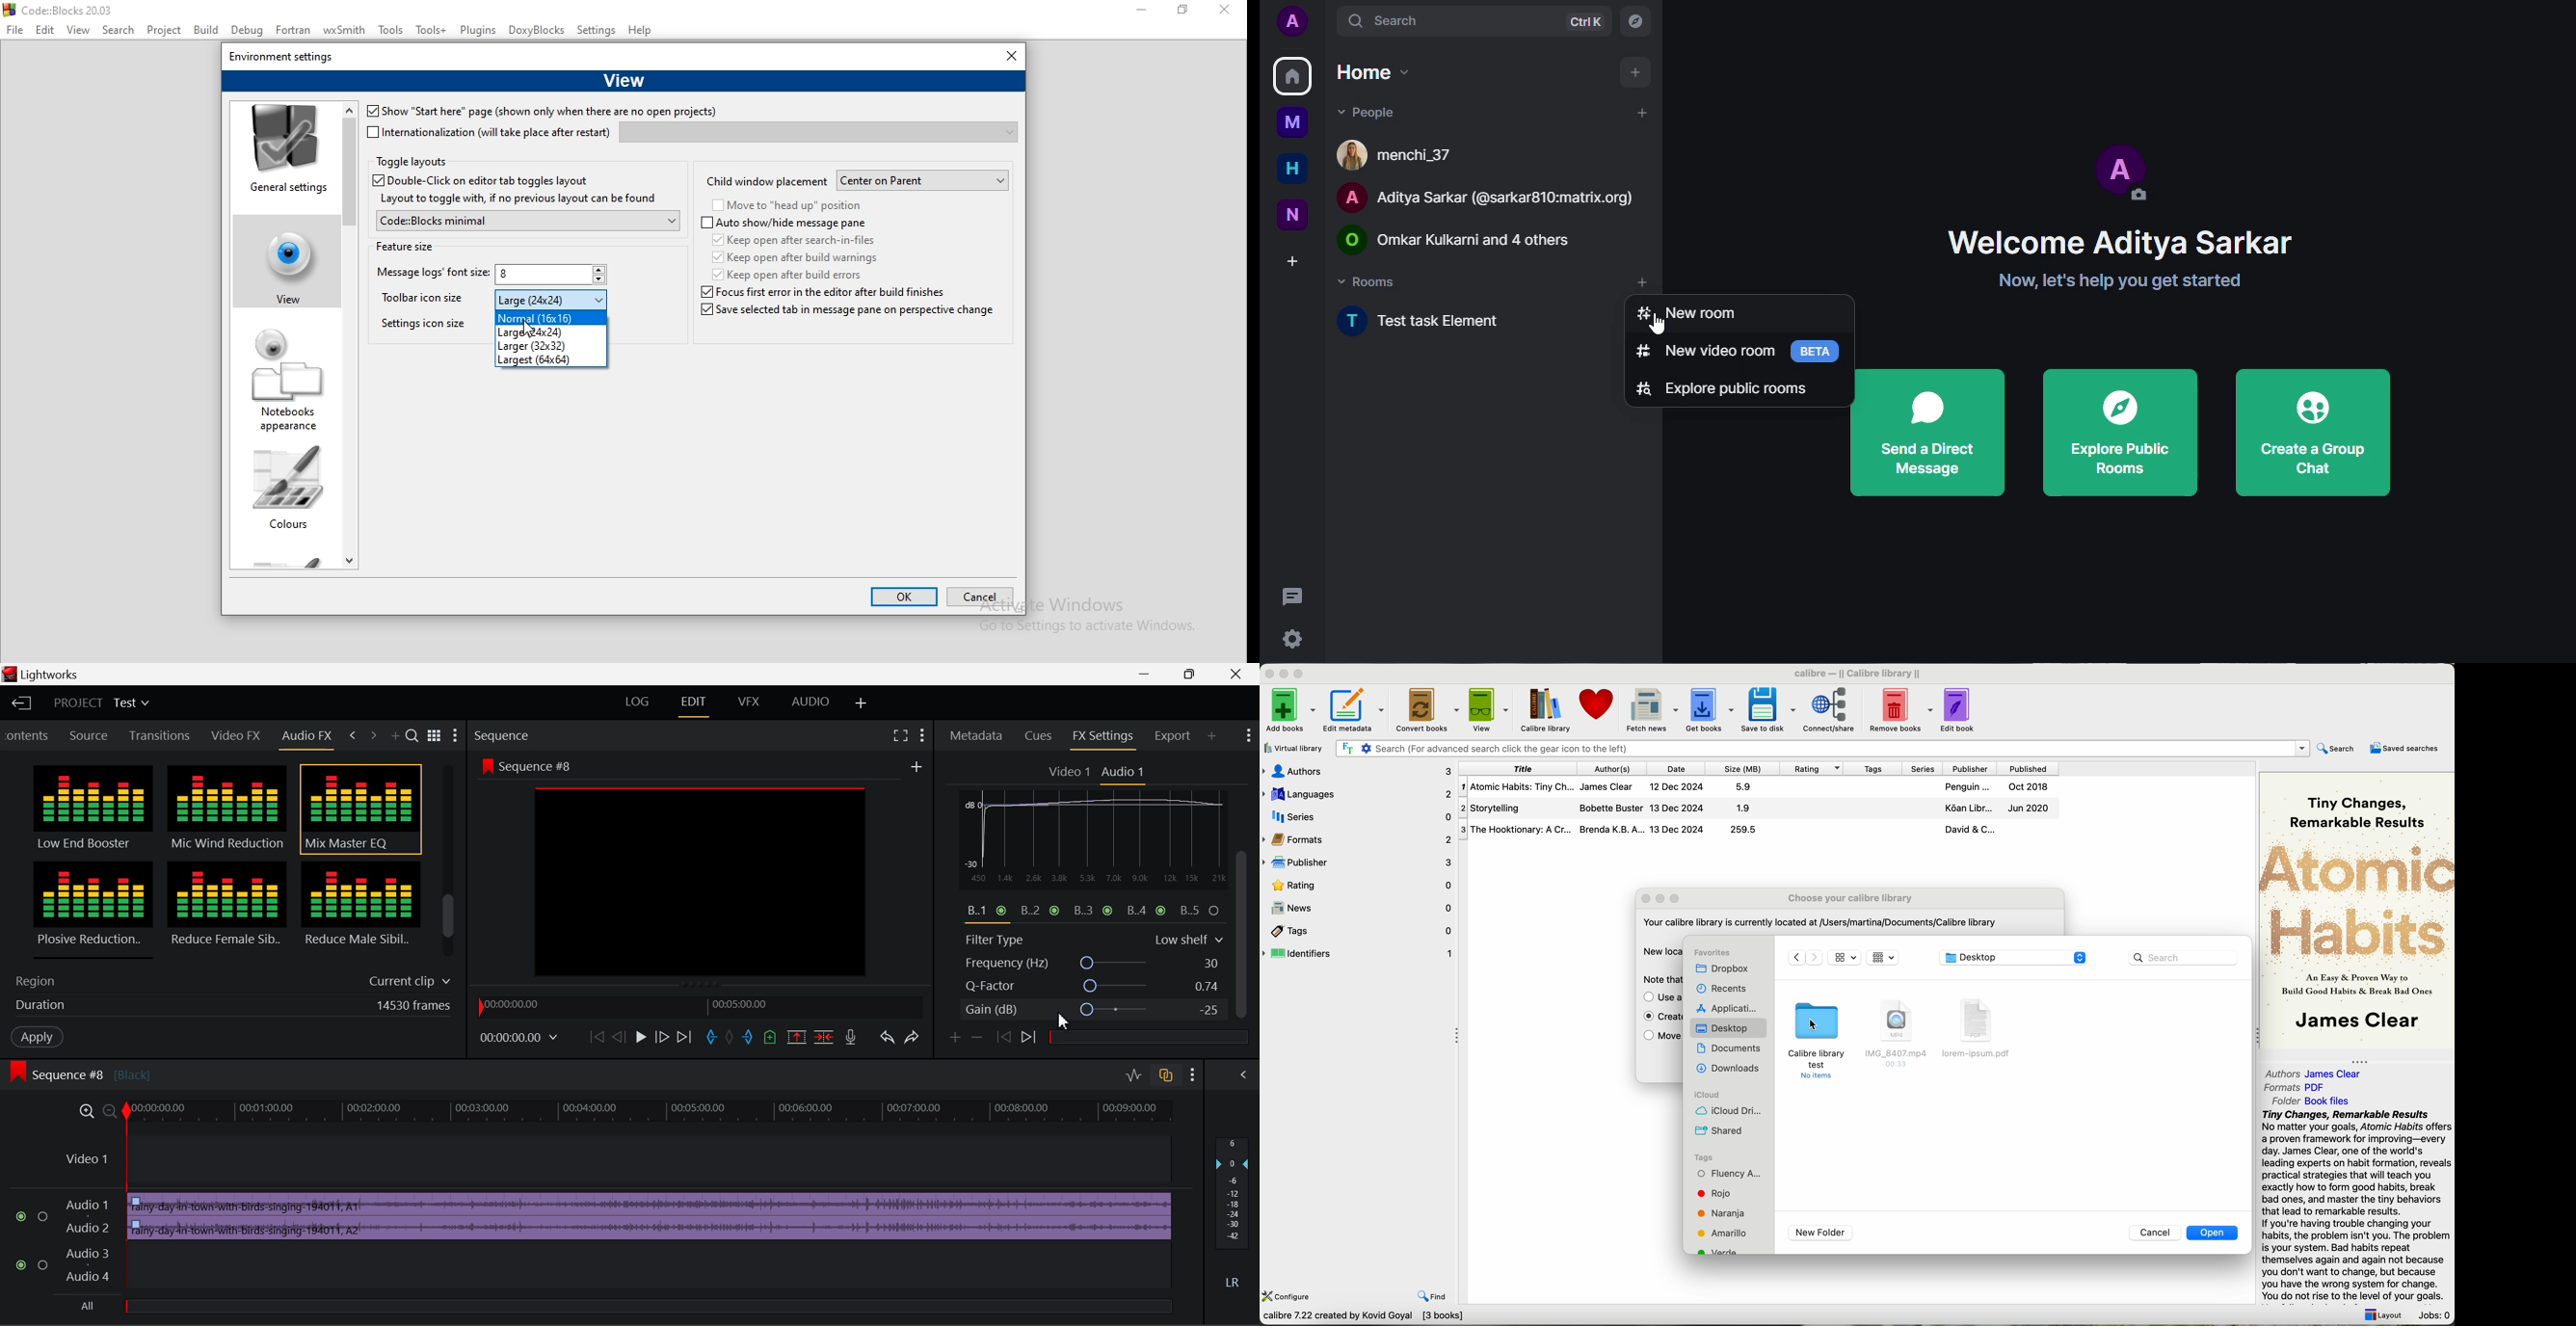  What do you see at coordinates (1230, 674) in the screenshot?
I see `Close` at bounding box center [1230, 674].